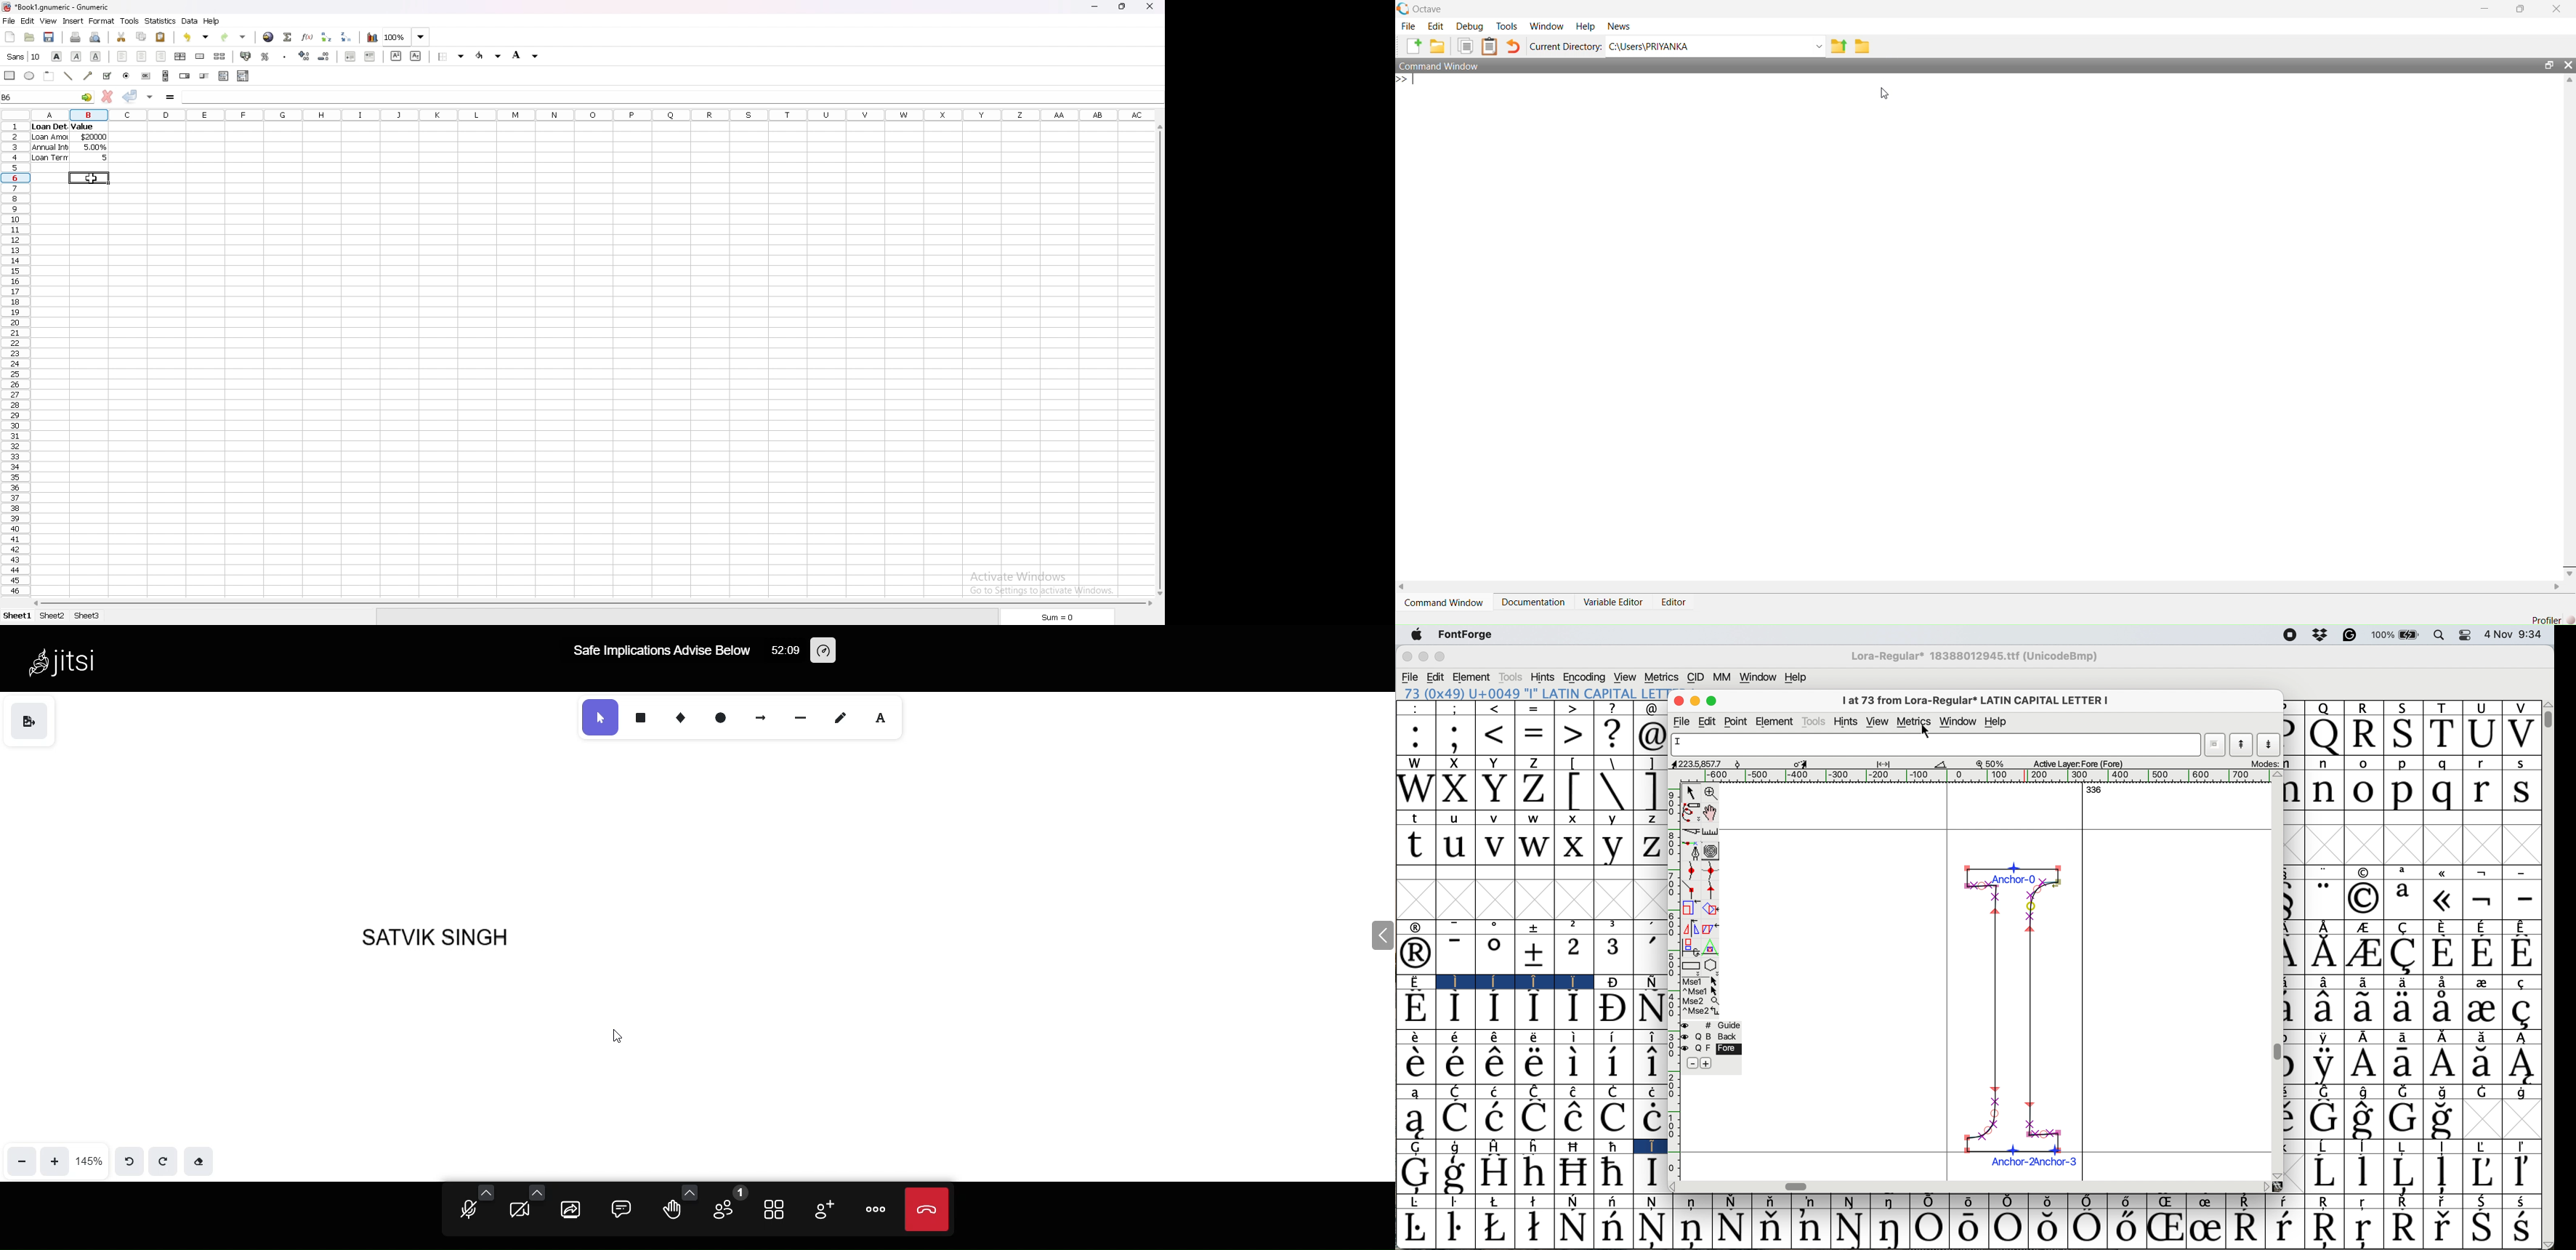  Describe the element at coordinates (305, 56) in the screenshot. I see `increase decimals` at that location.